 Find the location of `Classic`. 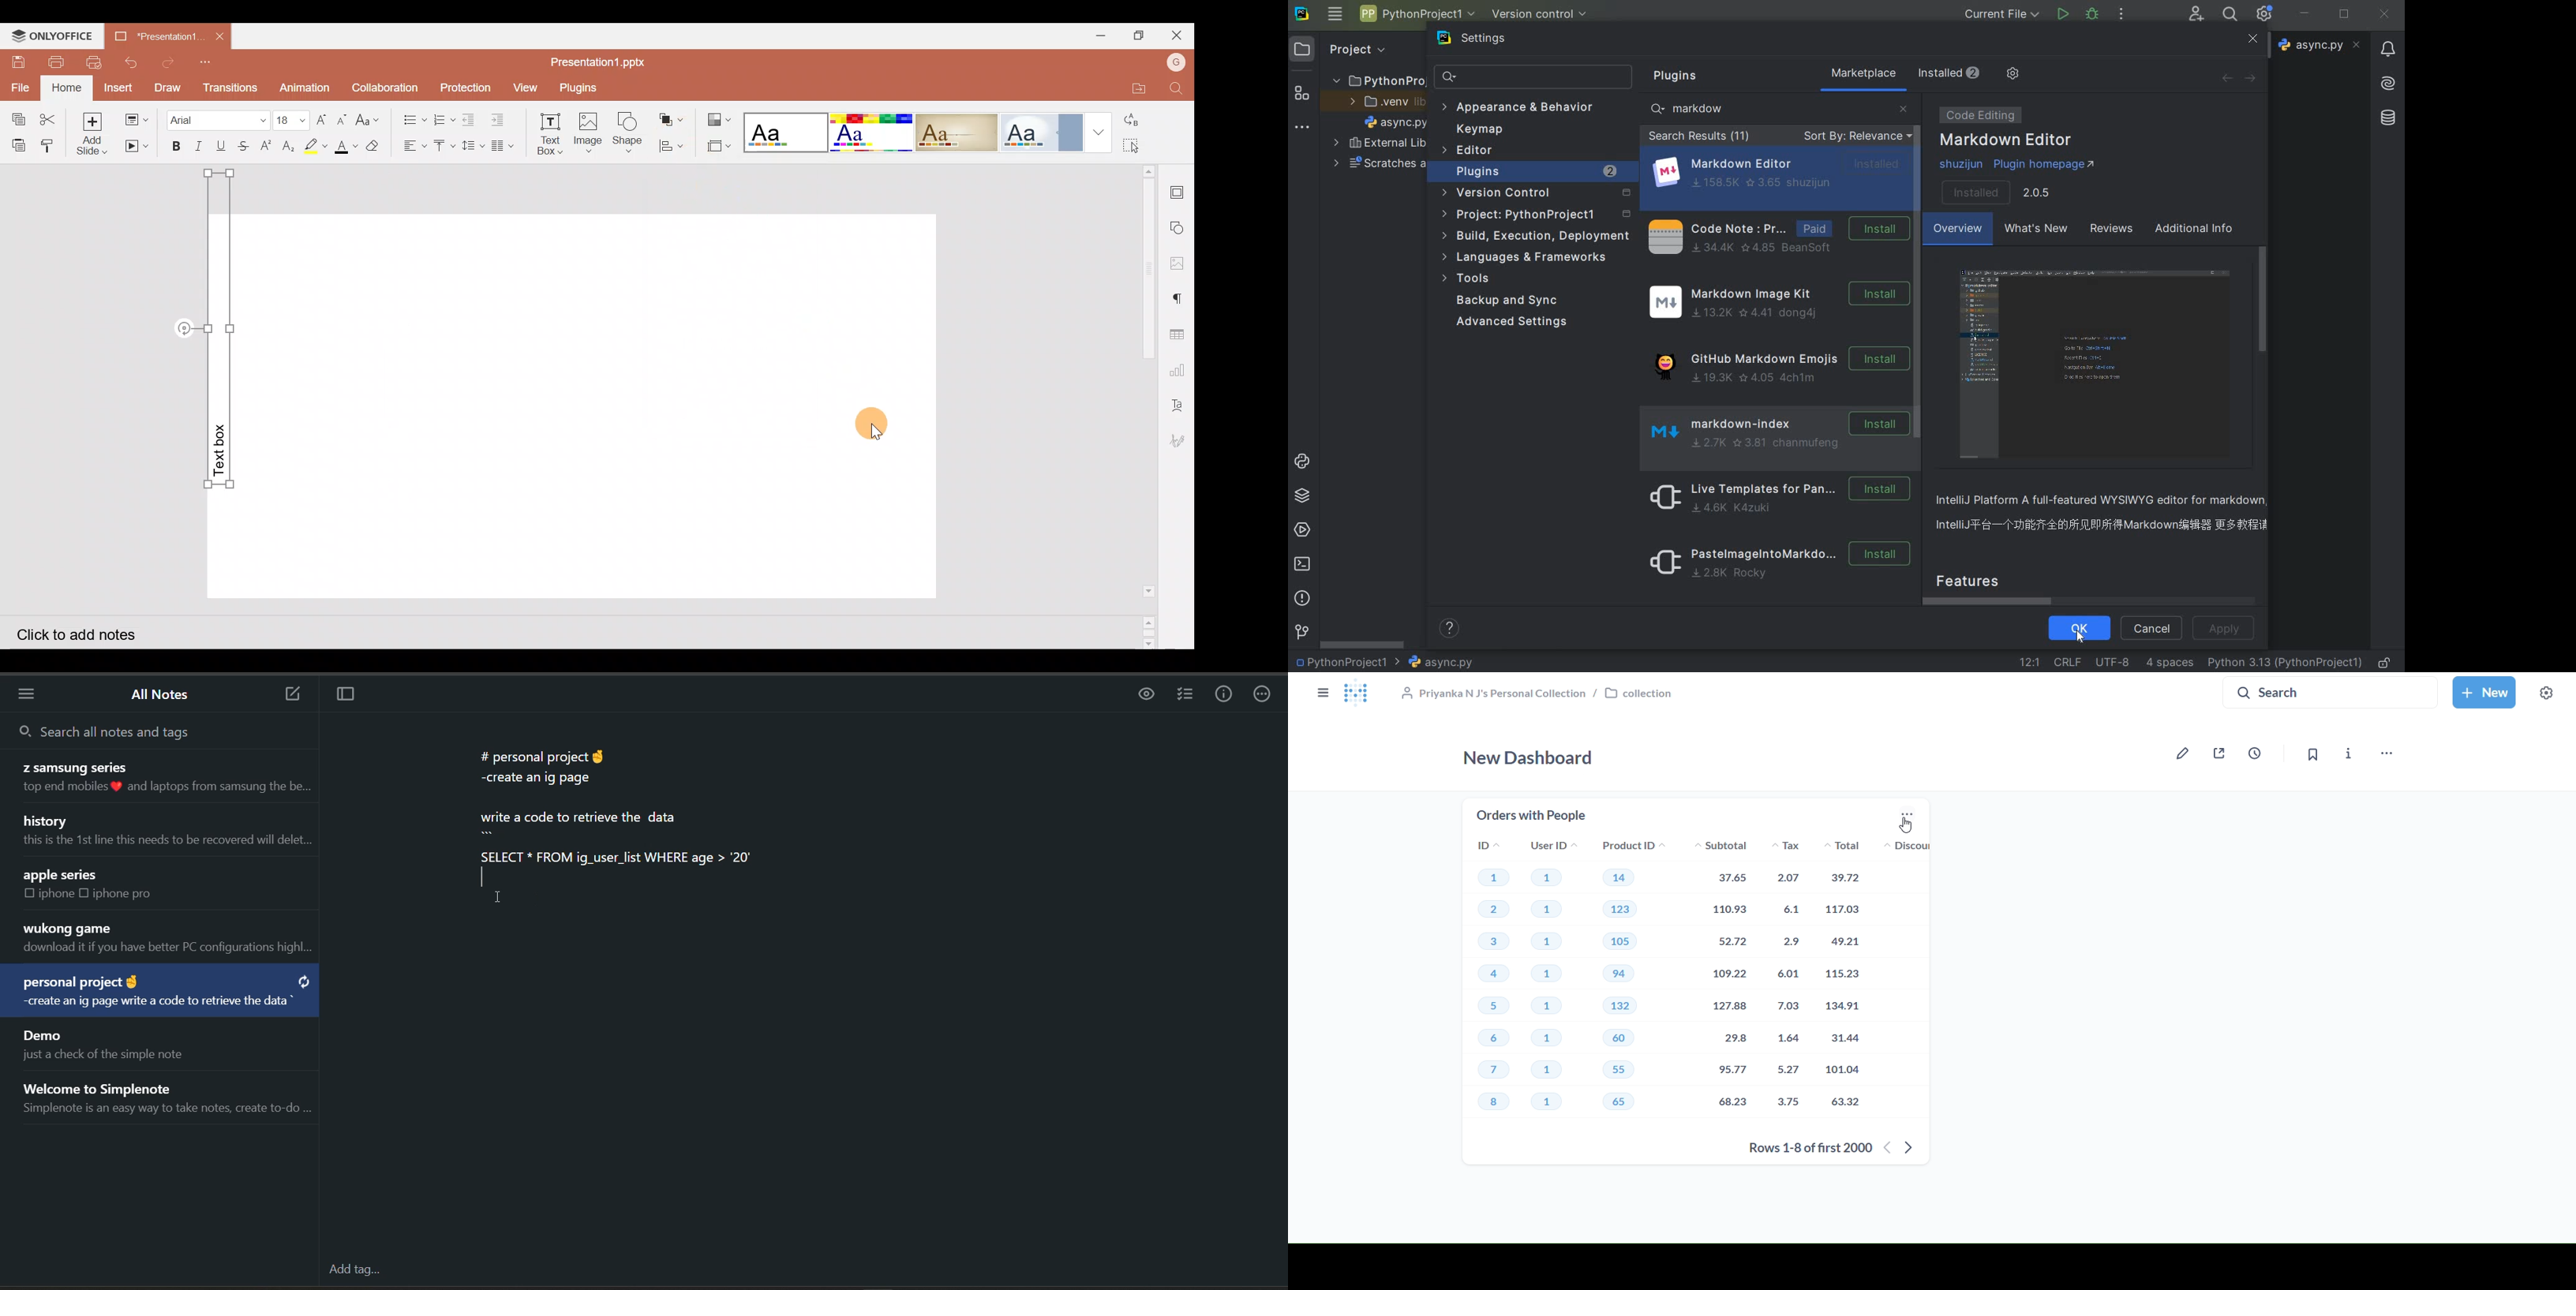

Classic is located at coordinates (956, 130).